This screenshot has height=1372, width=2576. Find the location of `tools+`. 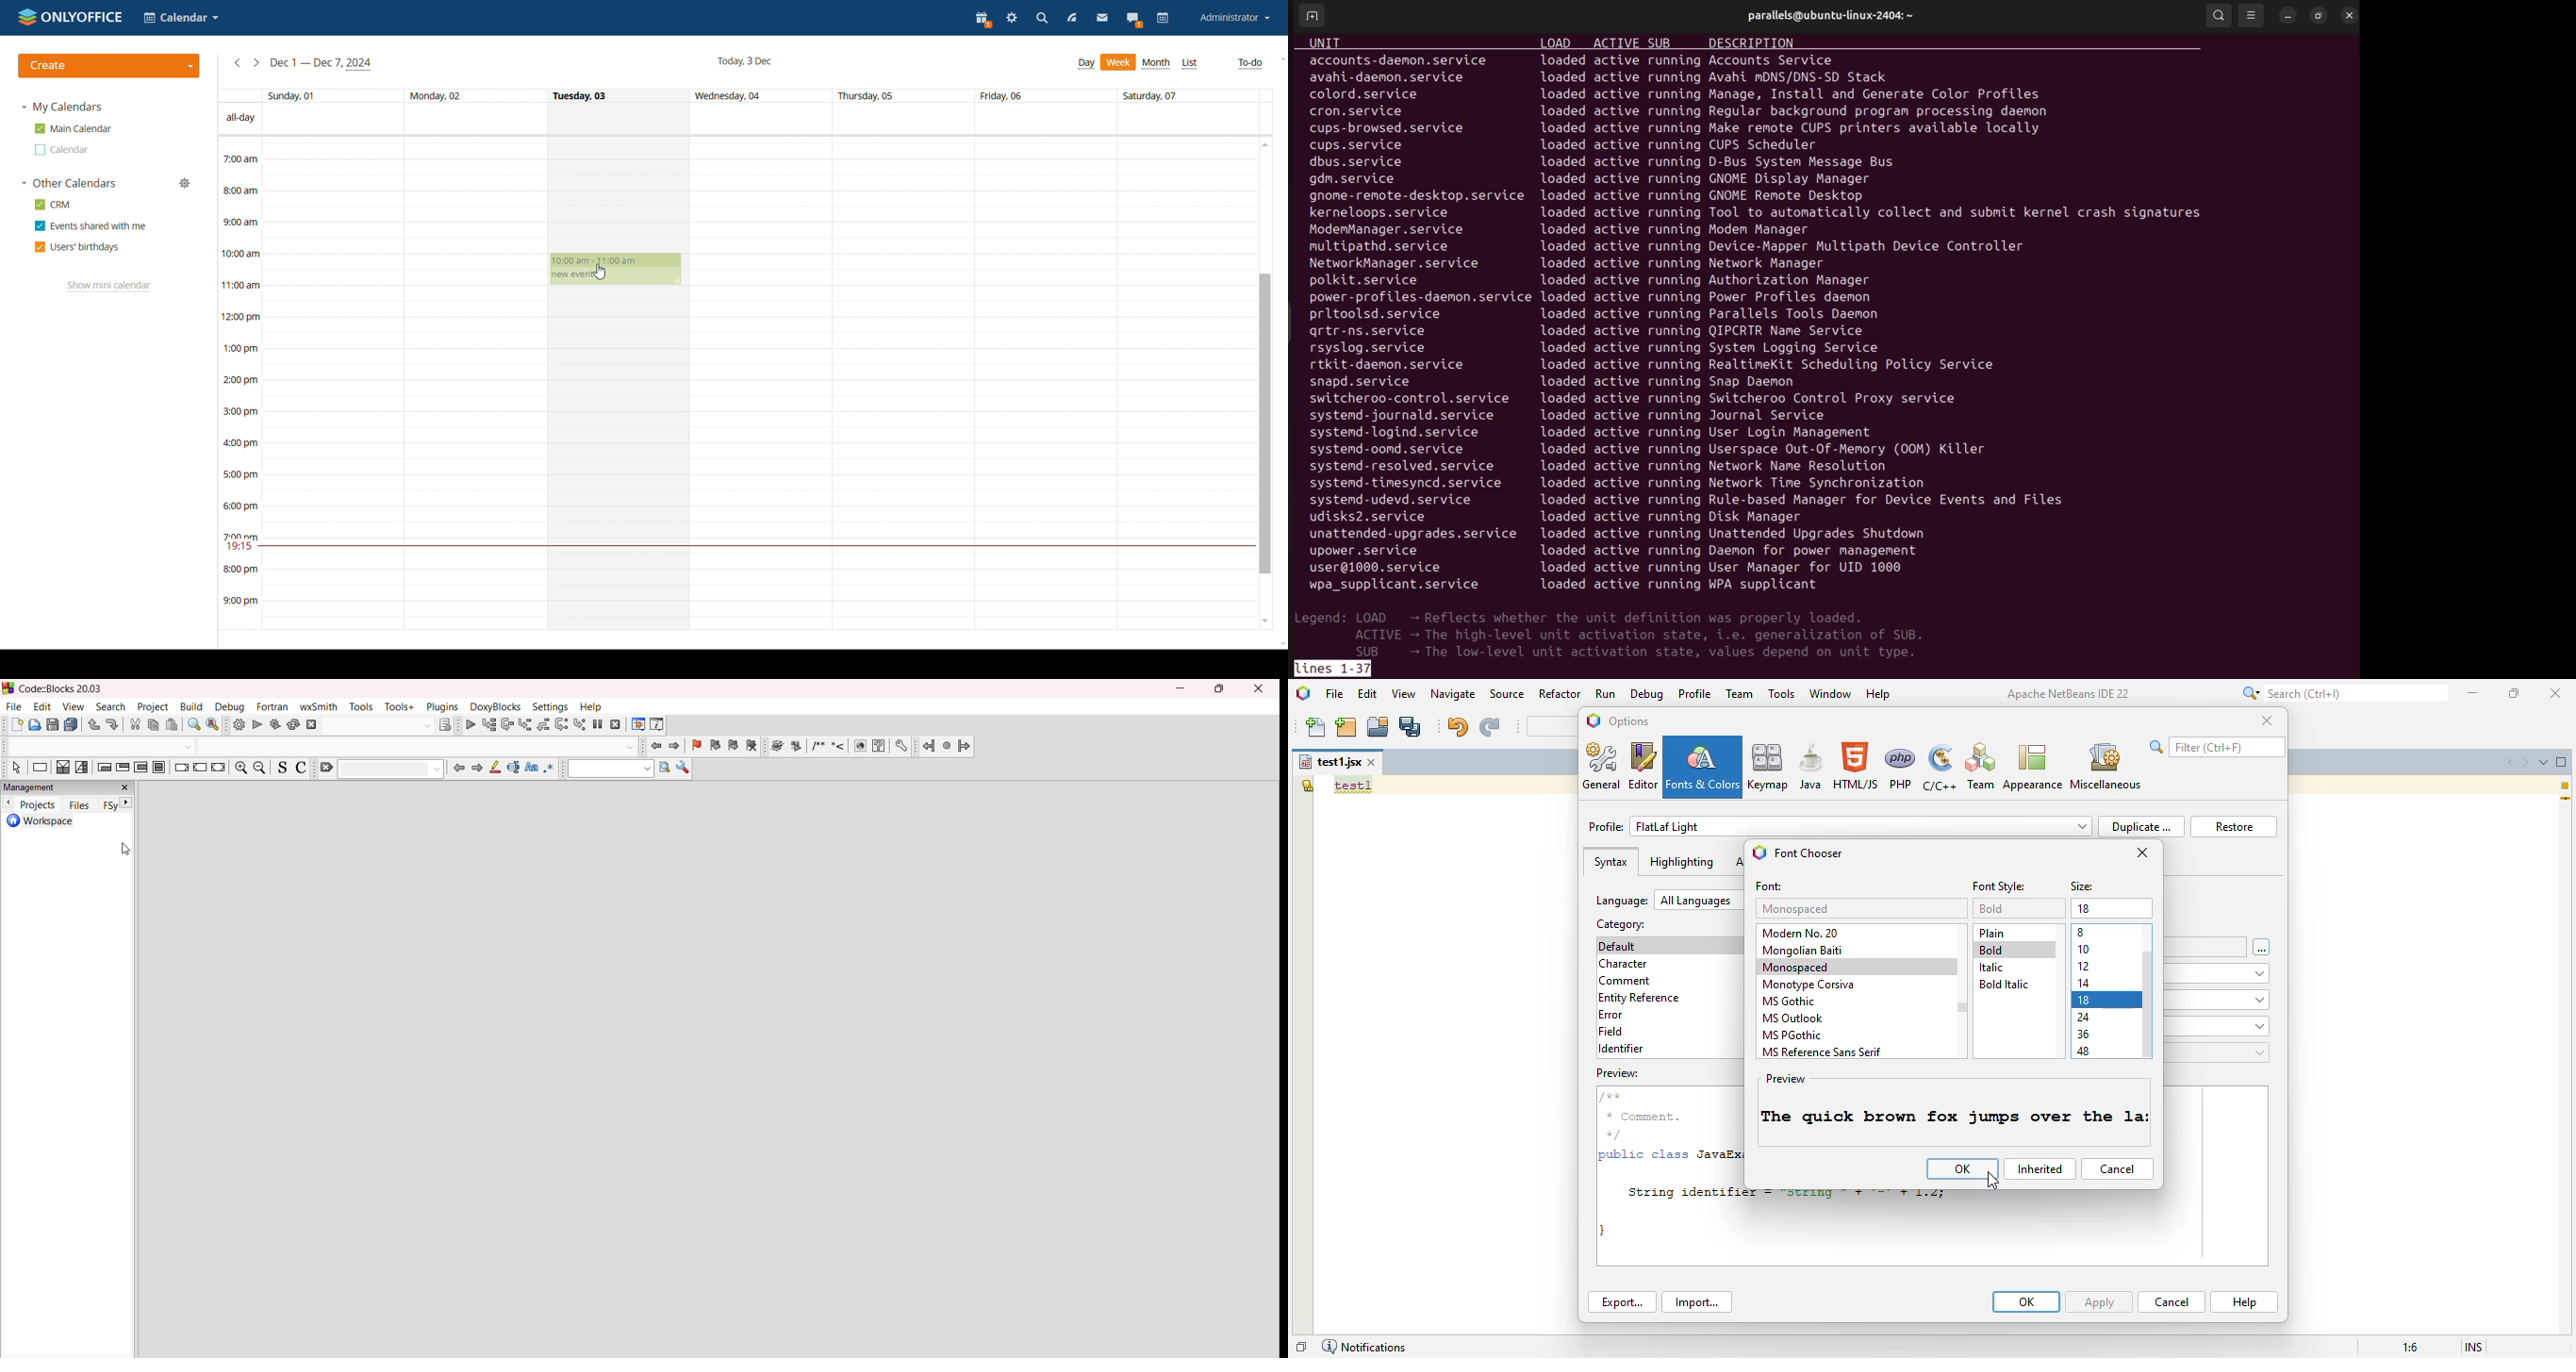

tools+ is located at coordinates (399, 707).